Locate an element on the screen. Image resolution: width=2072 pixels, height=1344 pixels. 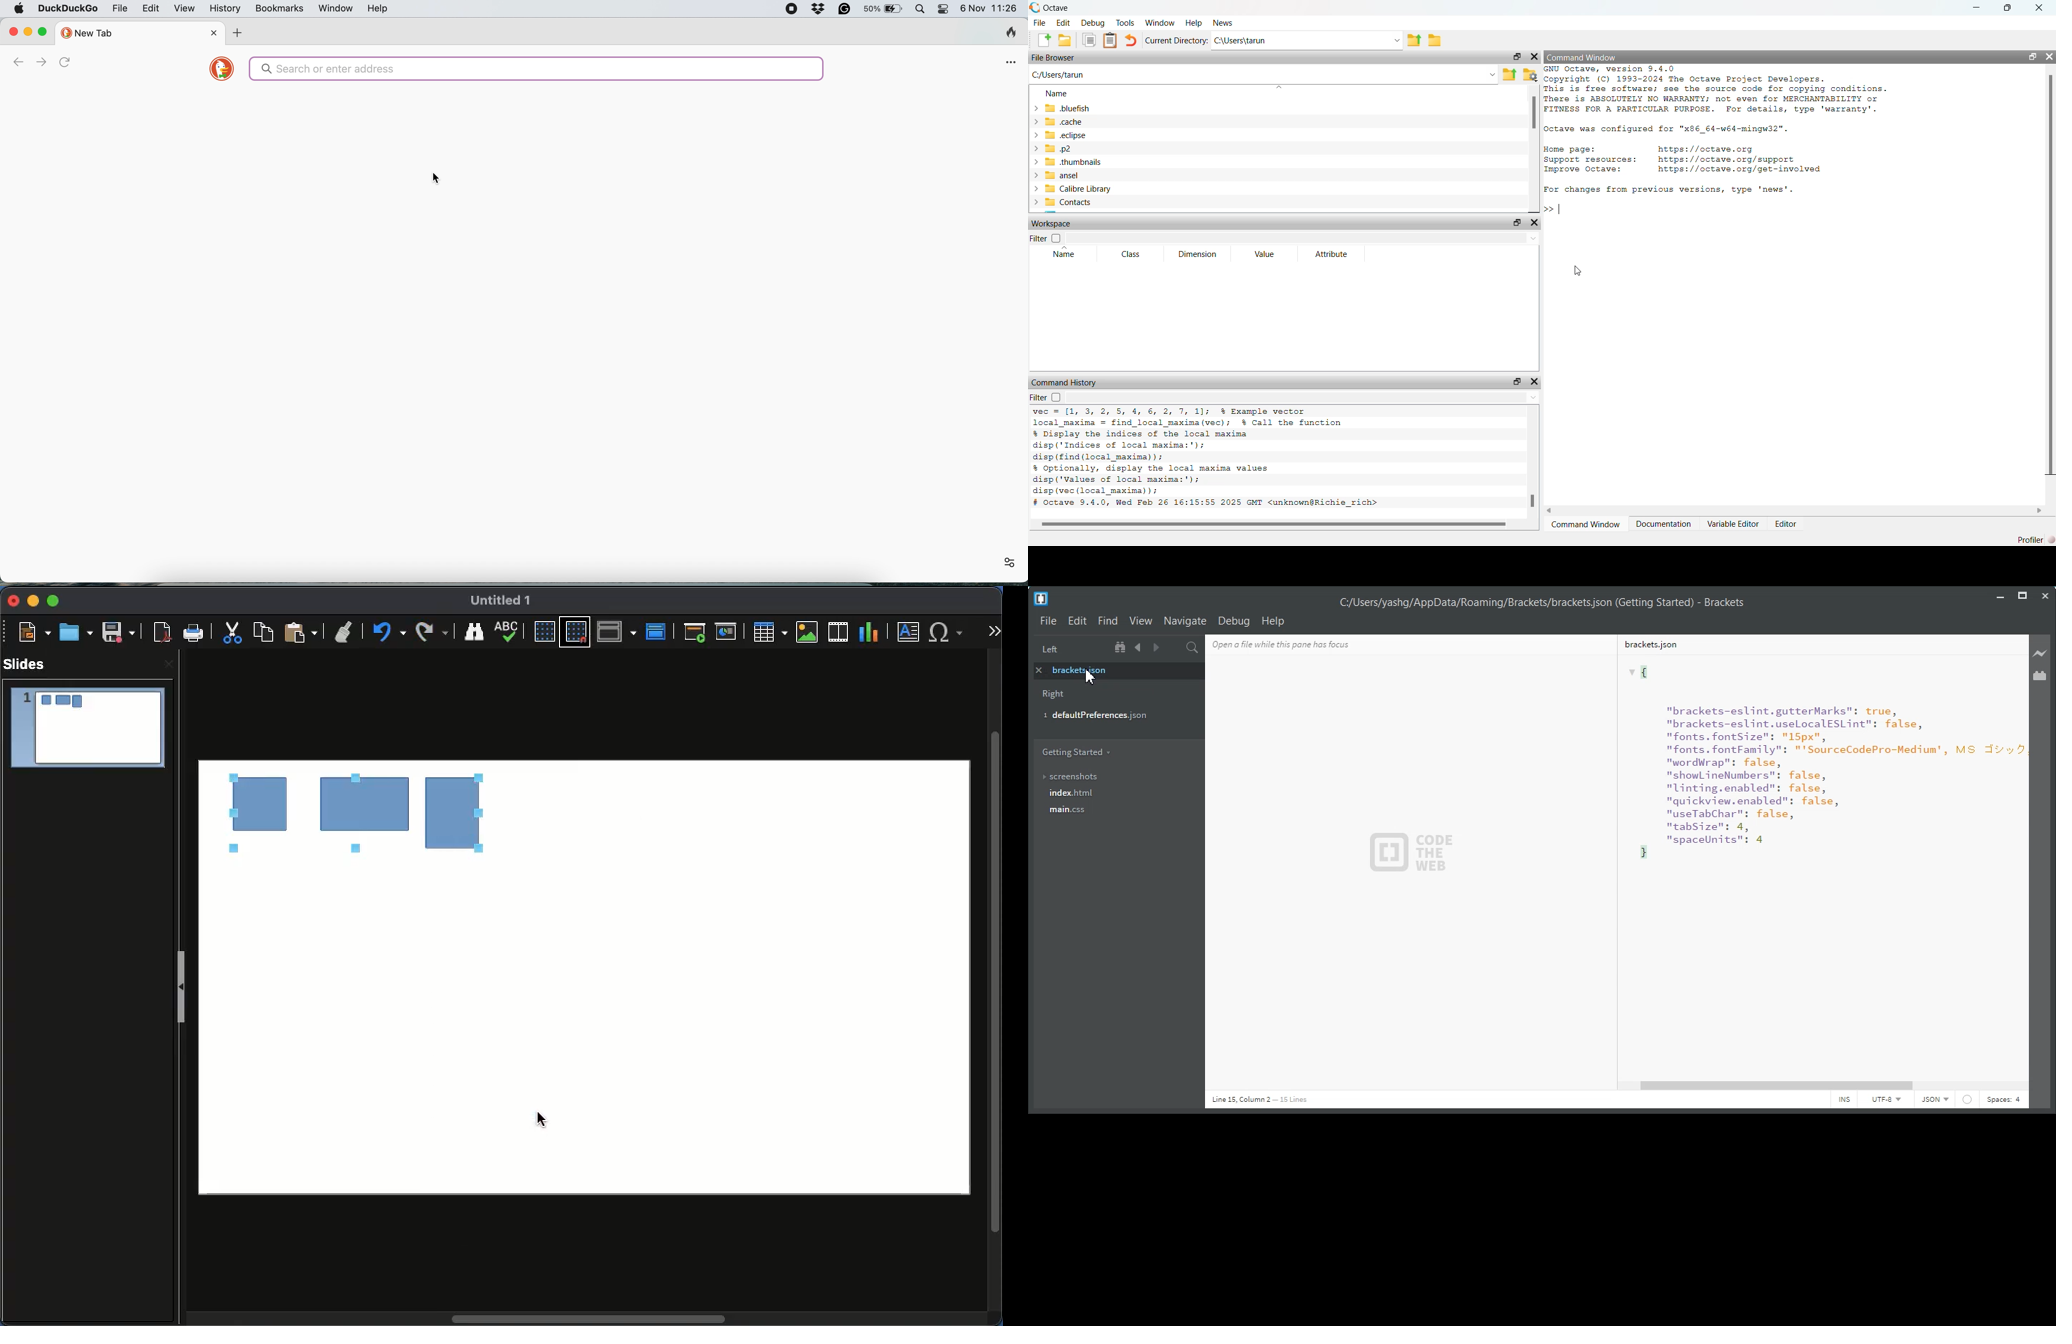
Getting Started is located at coordinates (1076, 752).